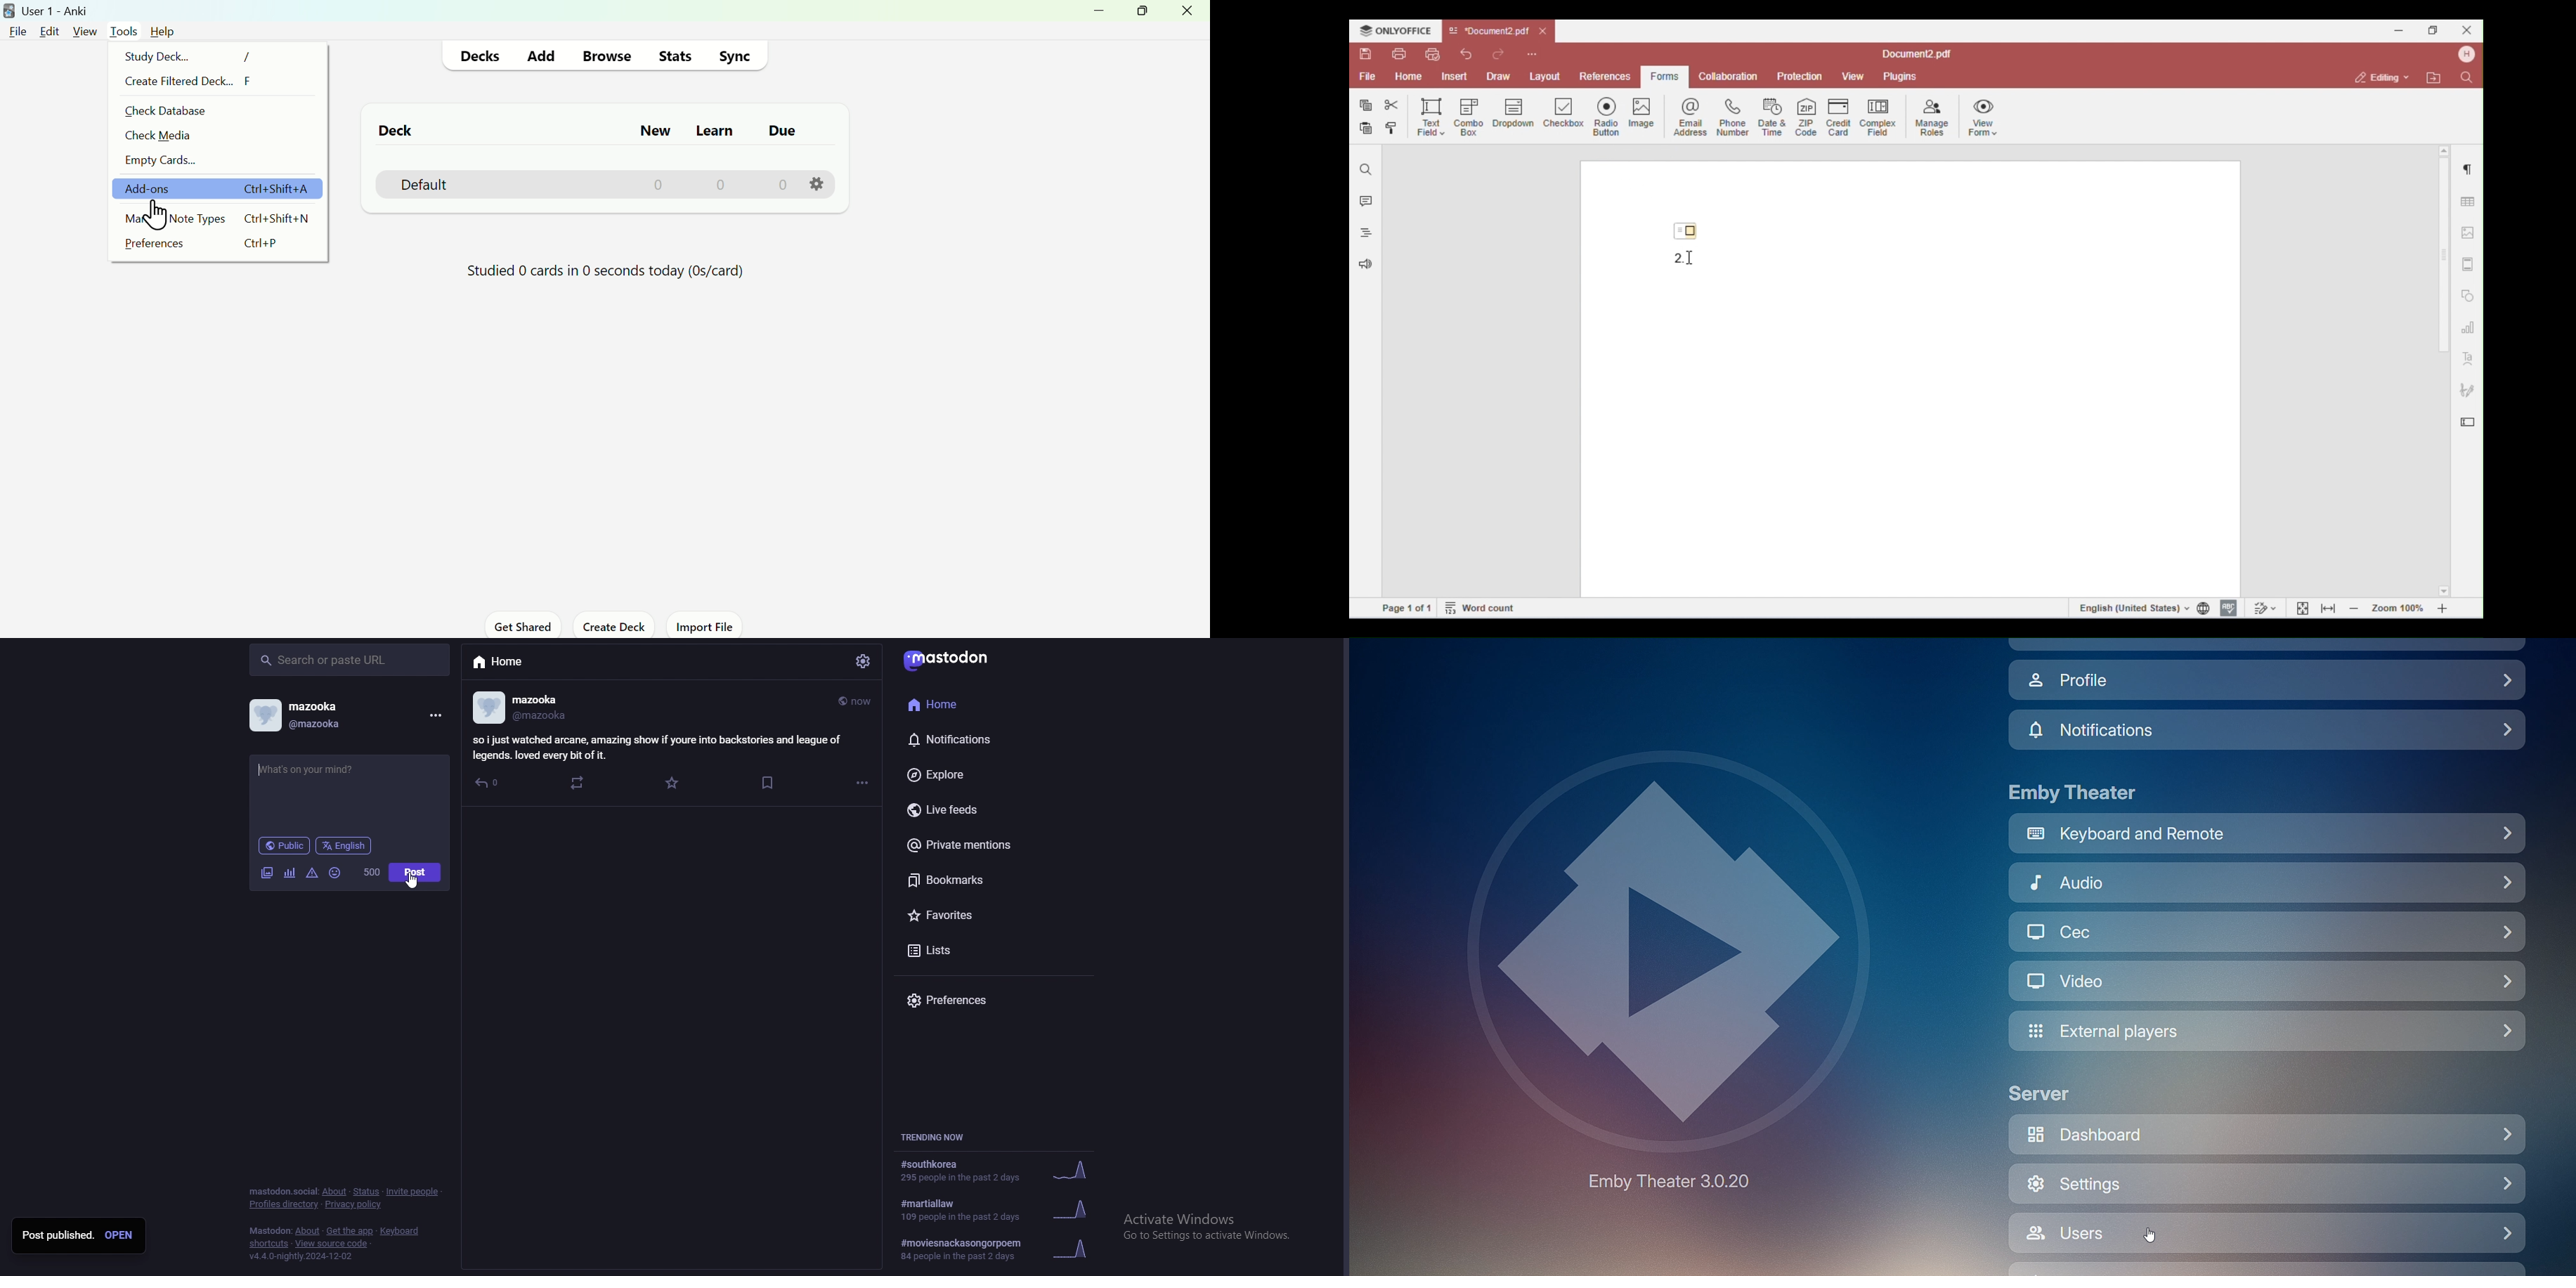 This screenshot has height=1288, width=2576. I want to click on private mentions, so click(982, 845).